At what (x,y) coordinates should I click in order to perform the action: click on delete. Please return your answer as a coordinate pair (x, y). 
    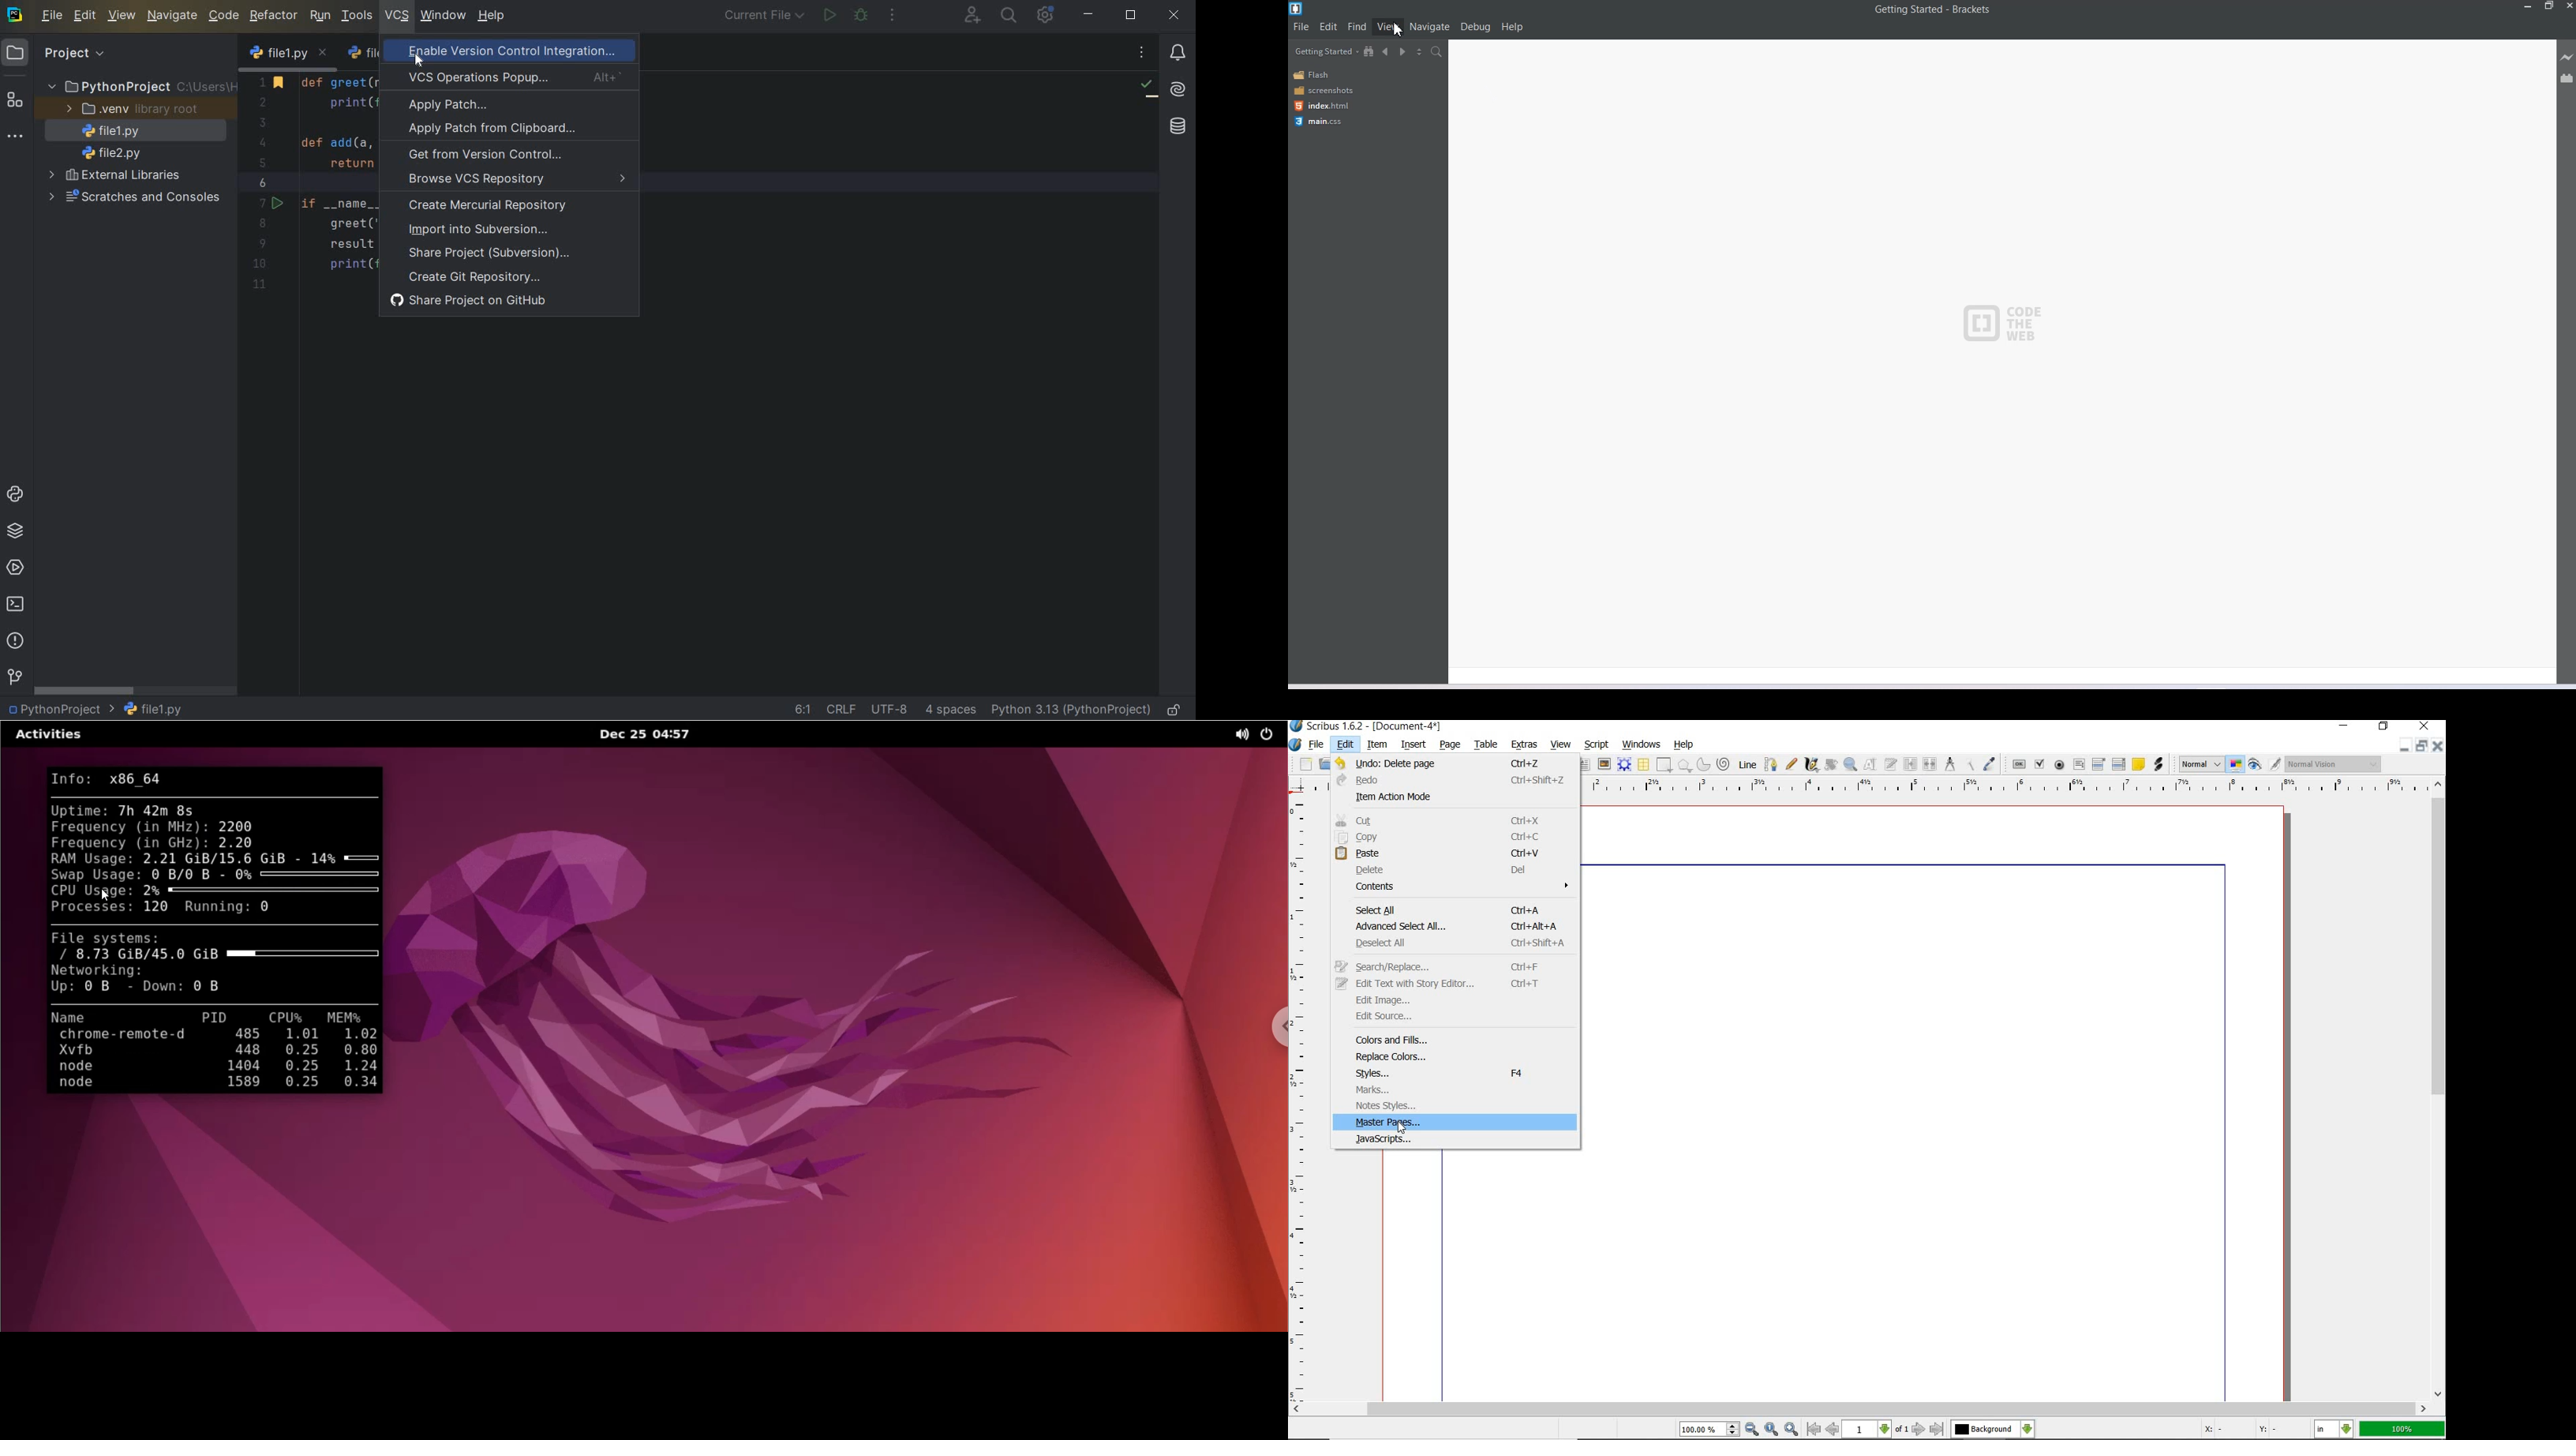
    Looking at the image, I should click on (1468, 870).